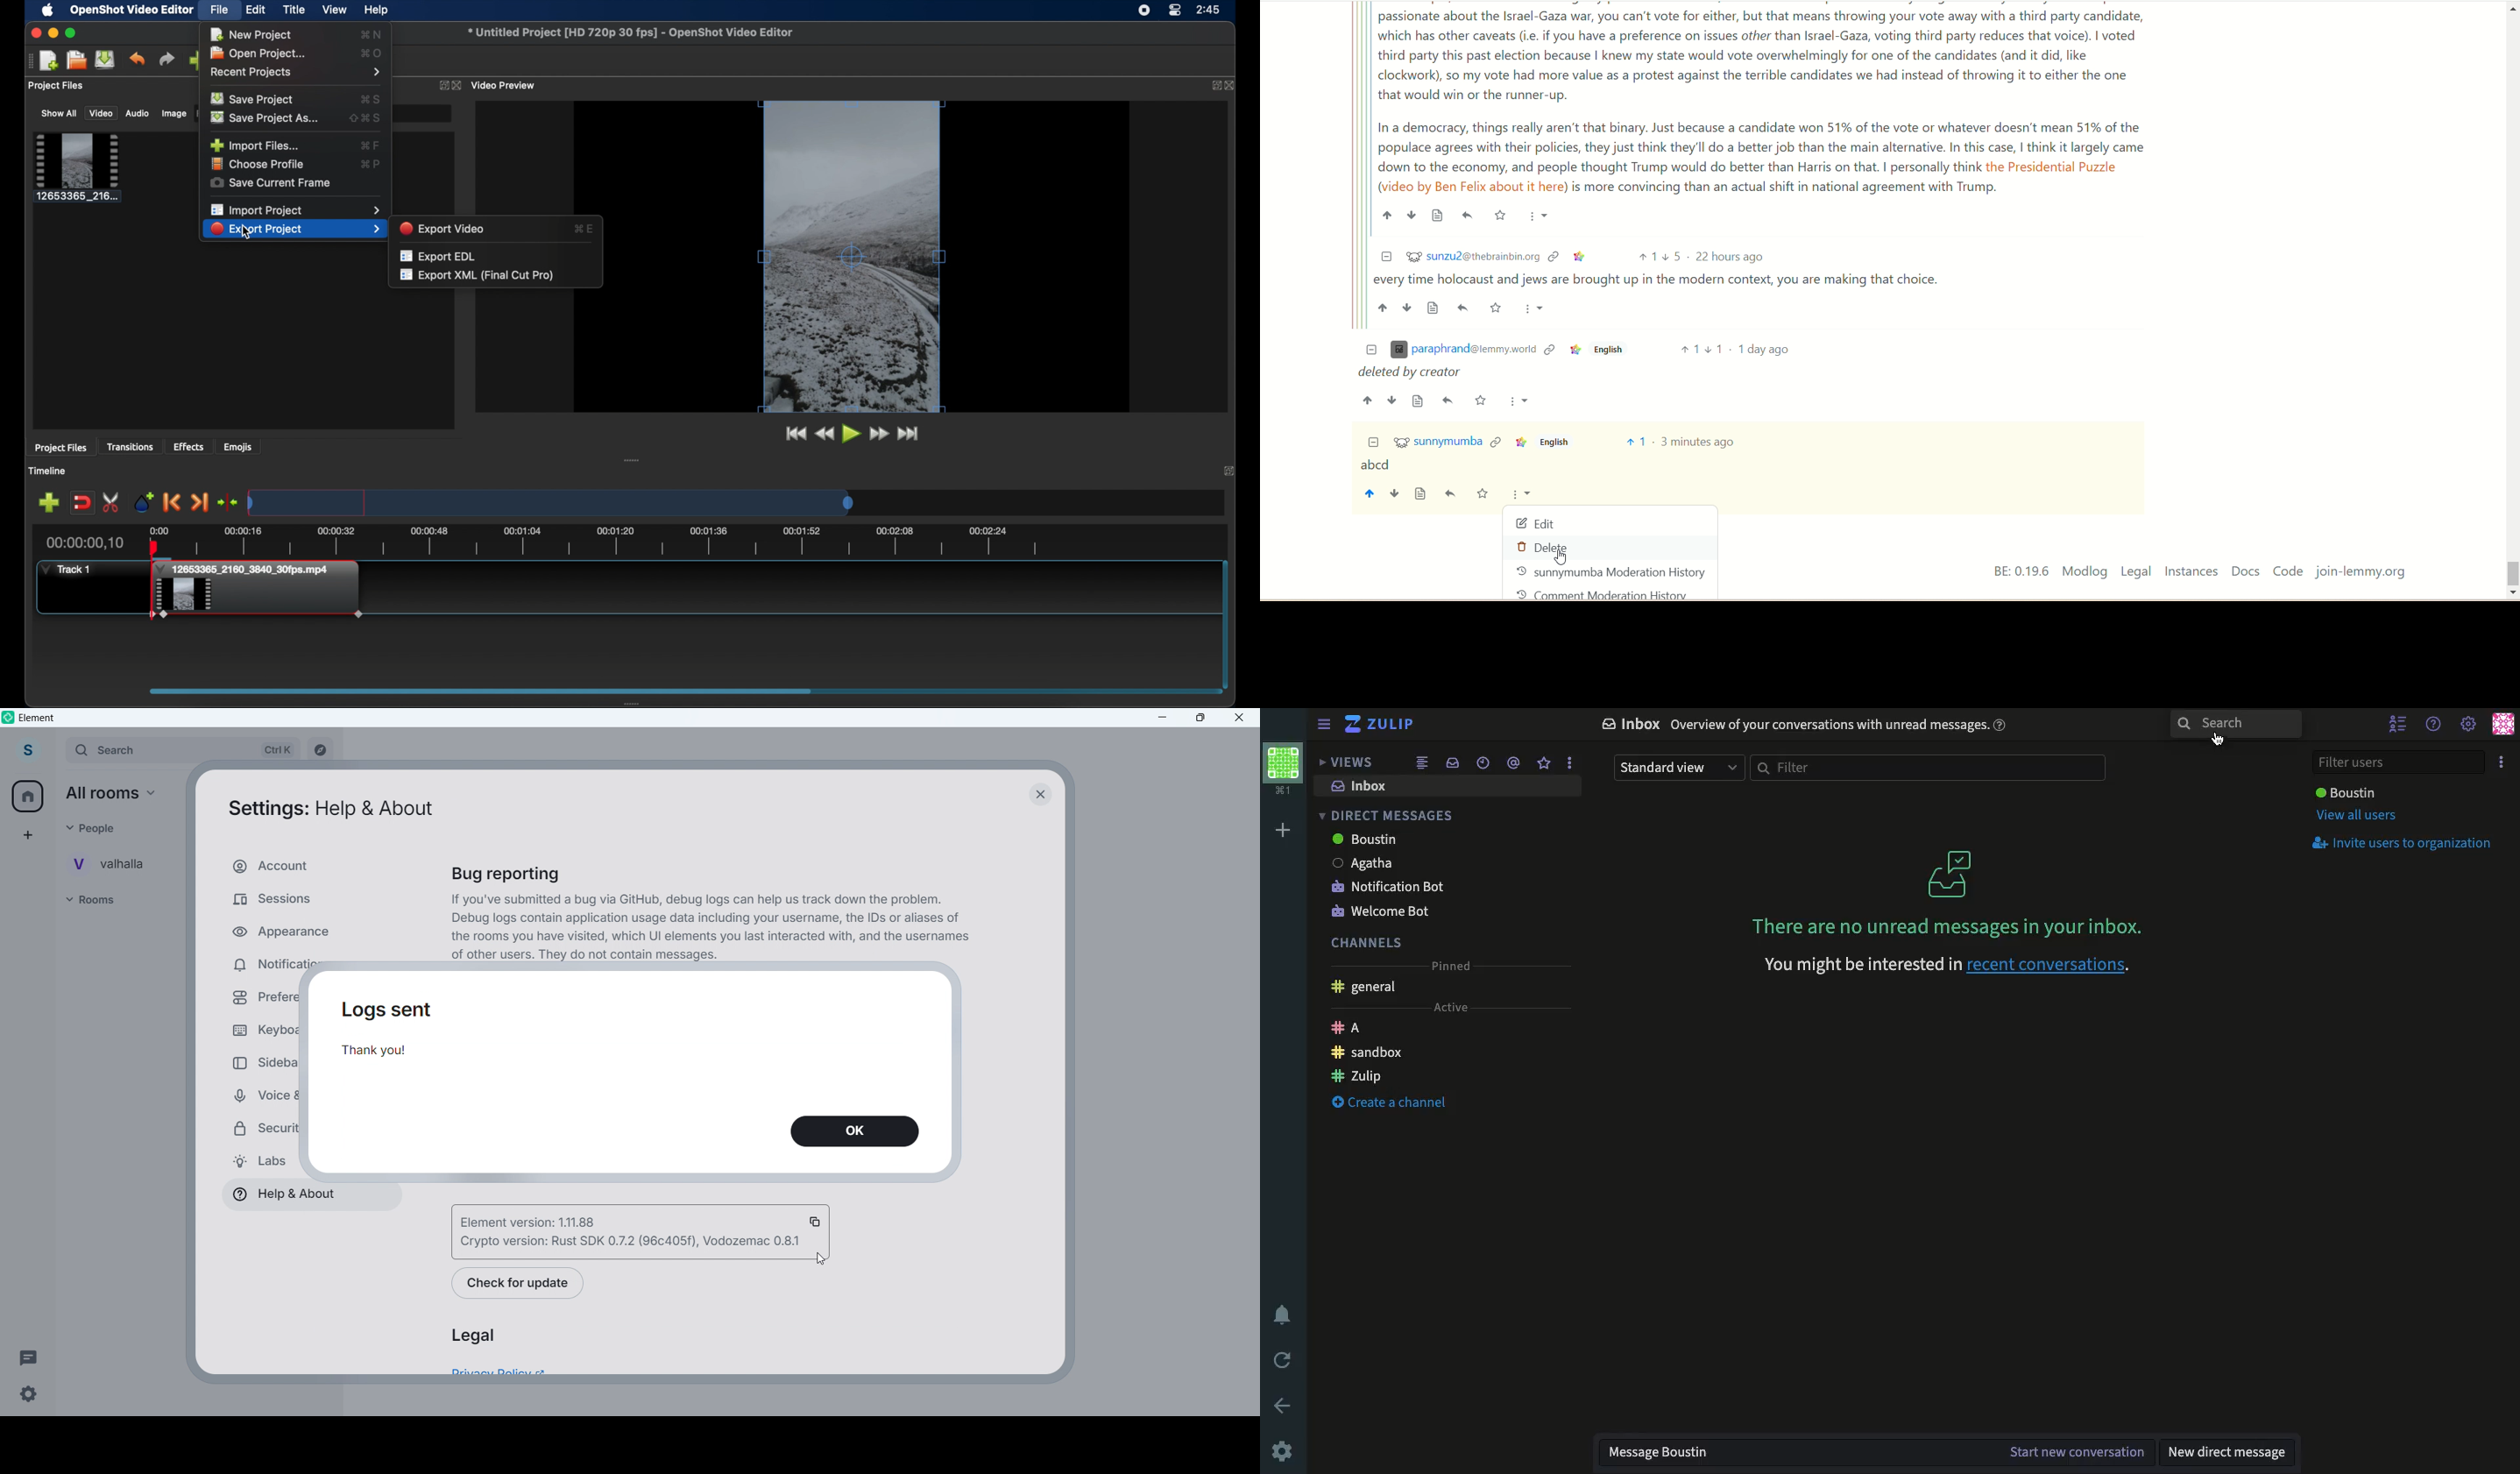  What do you see at coordinates (381, 1053) in the screenshot?
I see `Thank you!` at bounding box center [381, 1053].